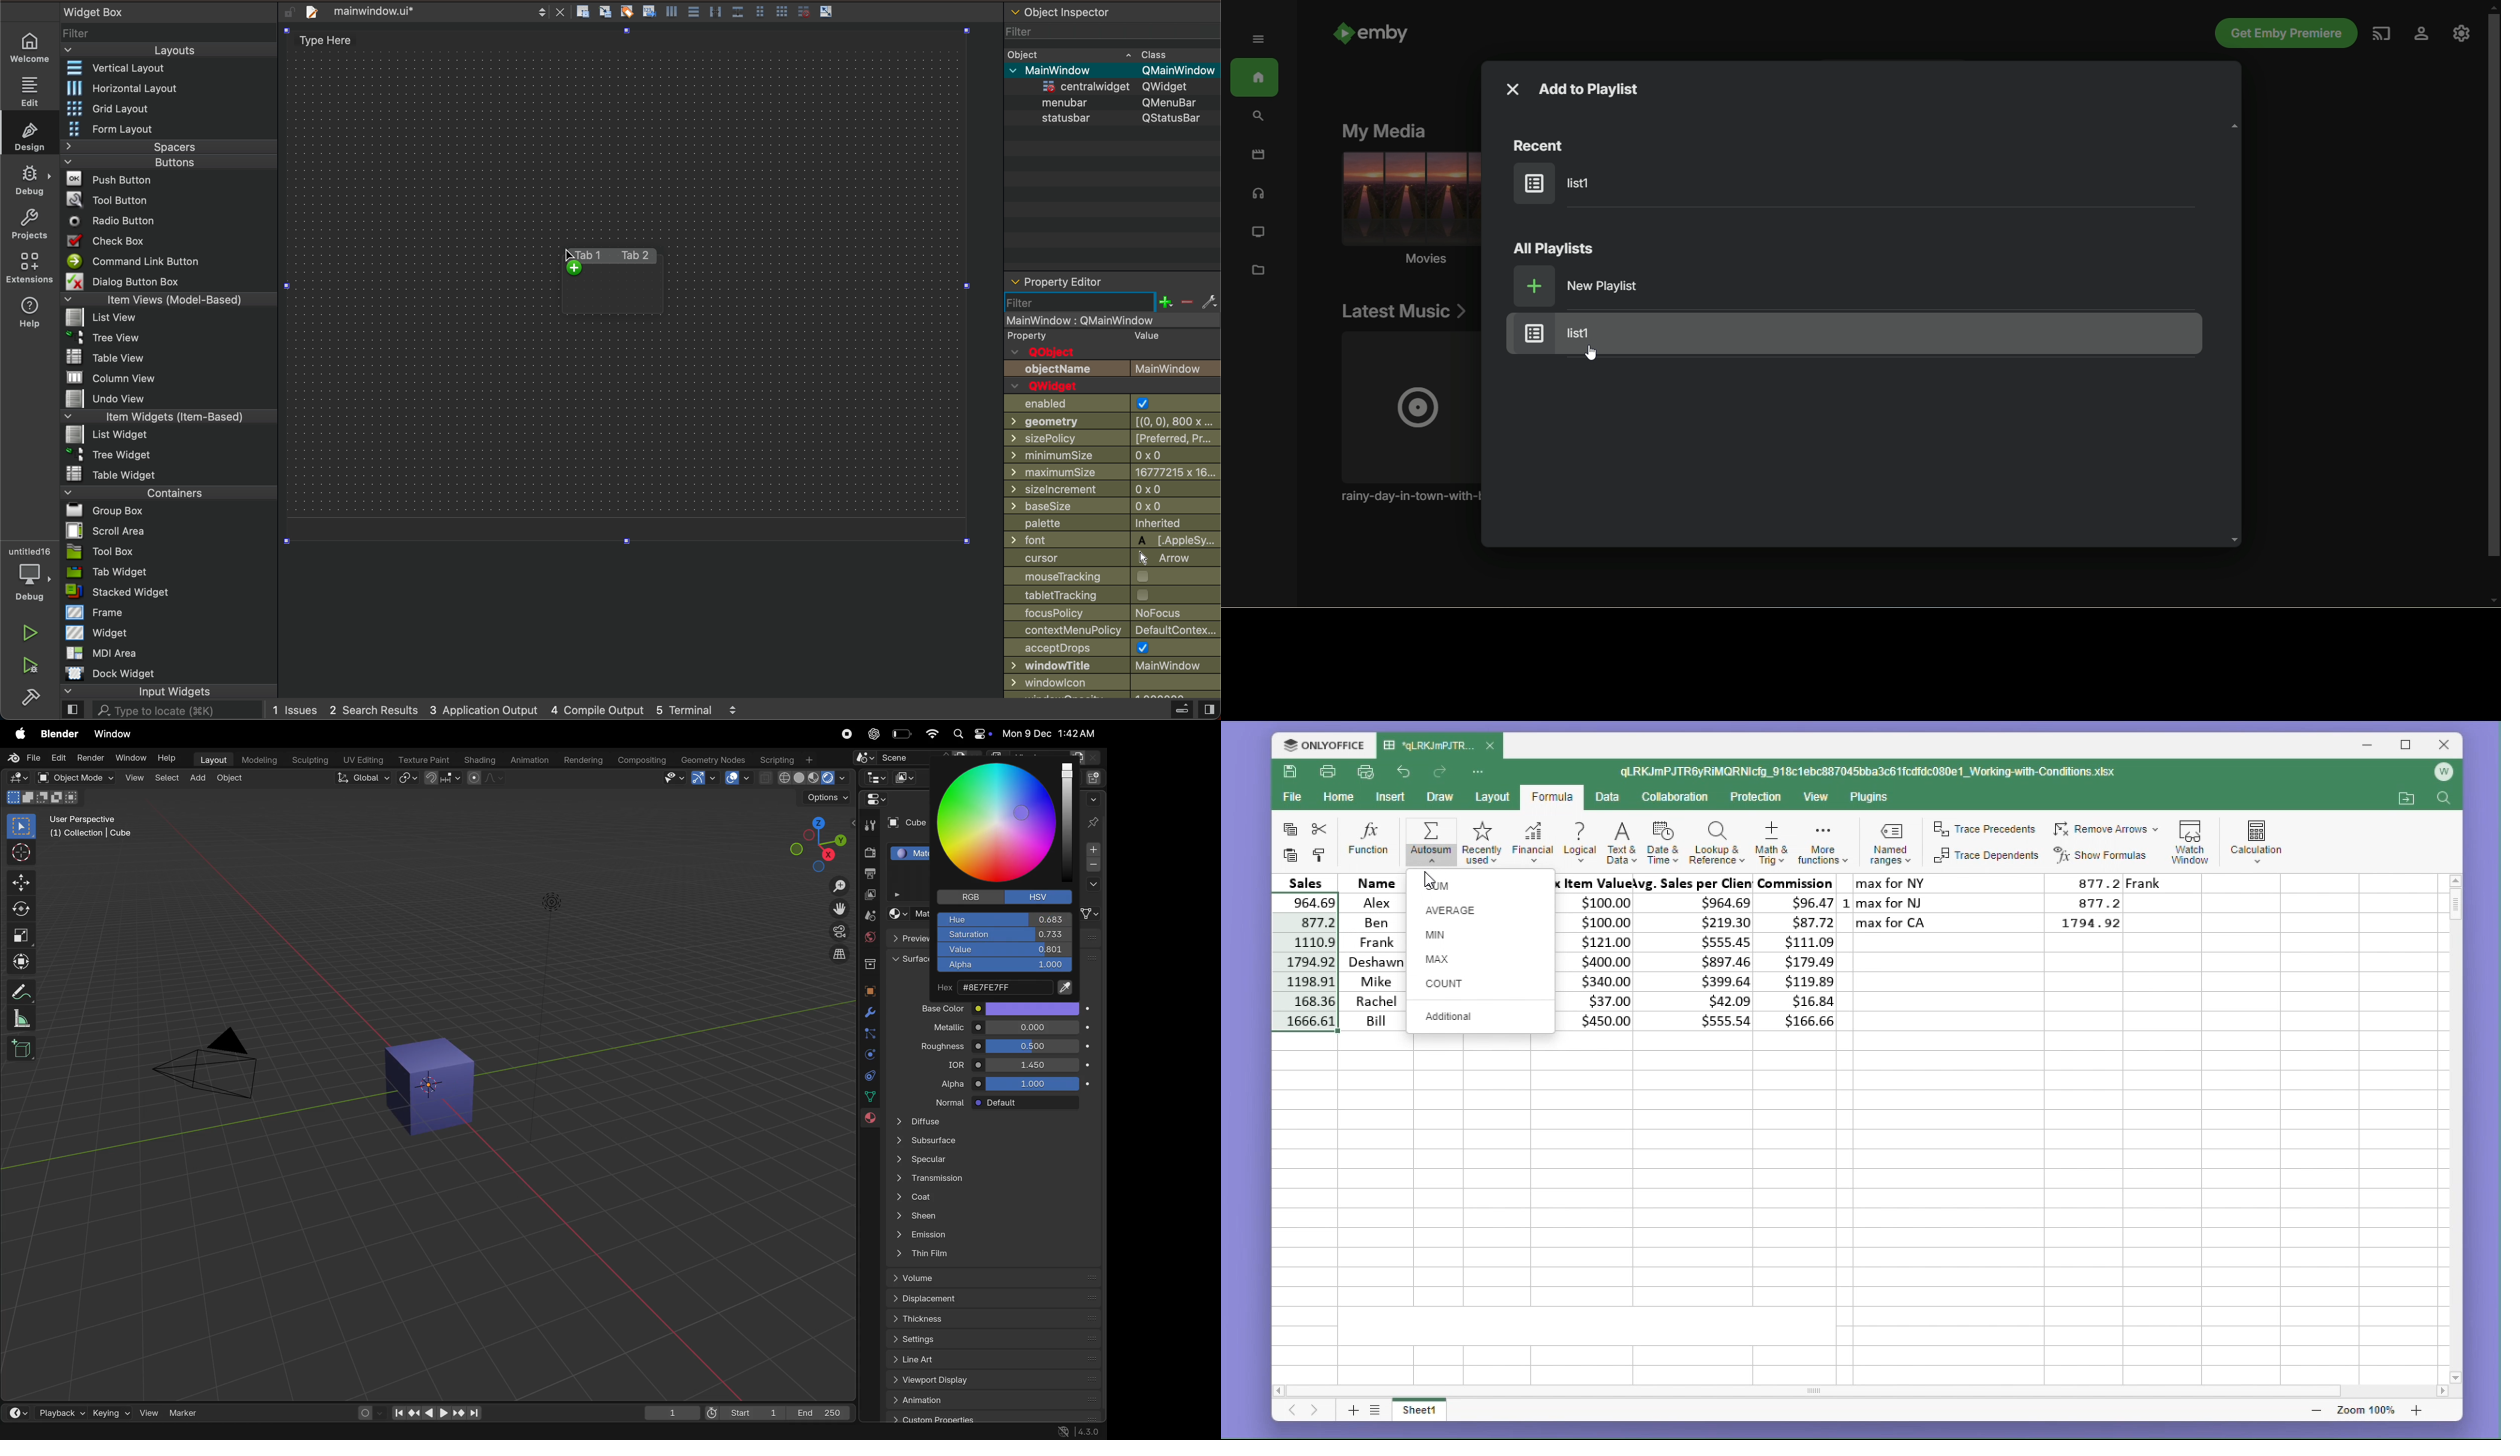 This screenshot has height=1456, width=2520. I want to click on Scroll Area, so click(109, 530).